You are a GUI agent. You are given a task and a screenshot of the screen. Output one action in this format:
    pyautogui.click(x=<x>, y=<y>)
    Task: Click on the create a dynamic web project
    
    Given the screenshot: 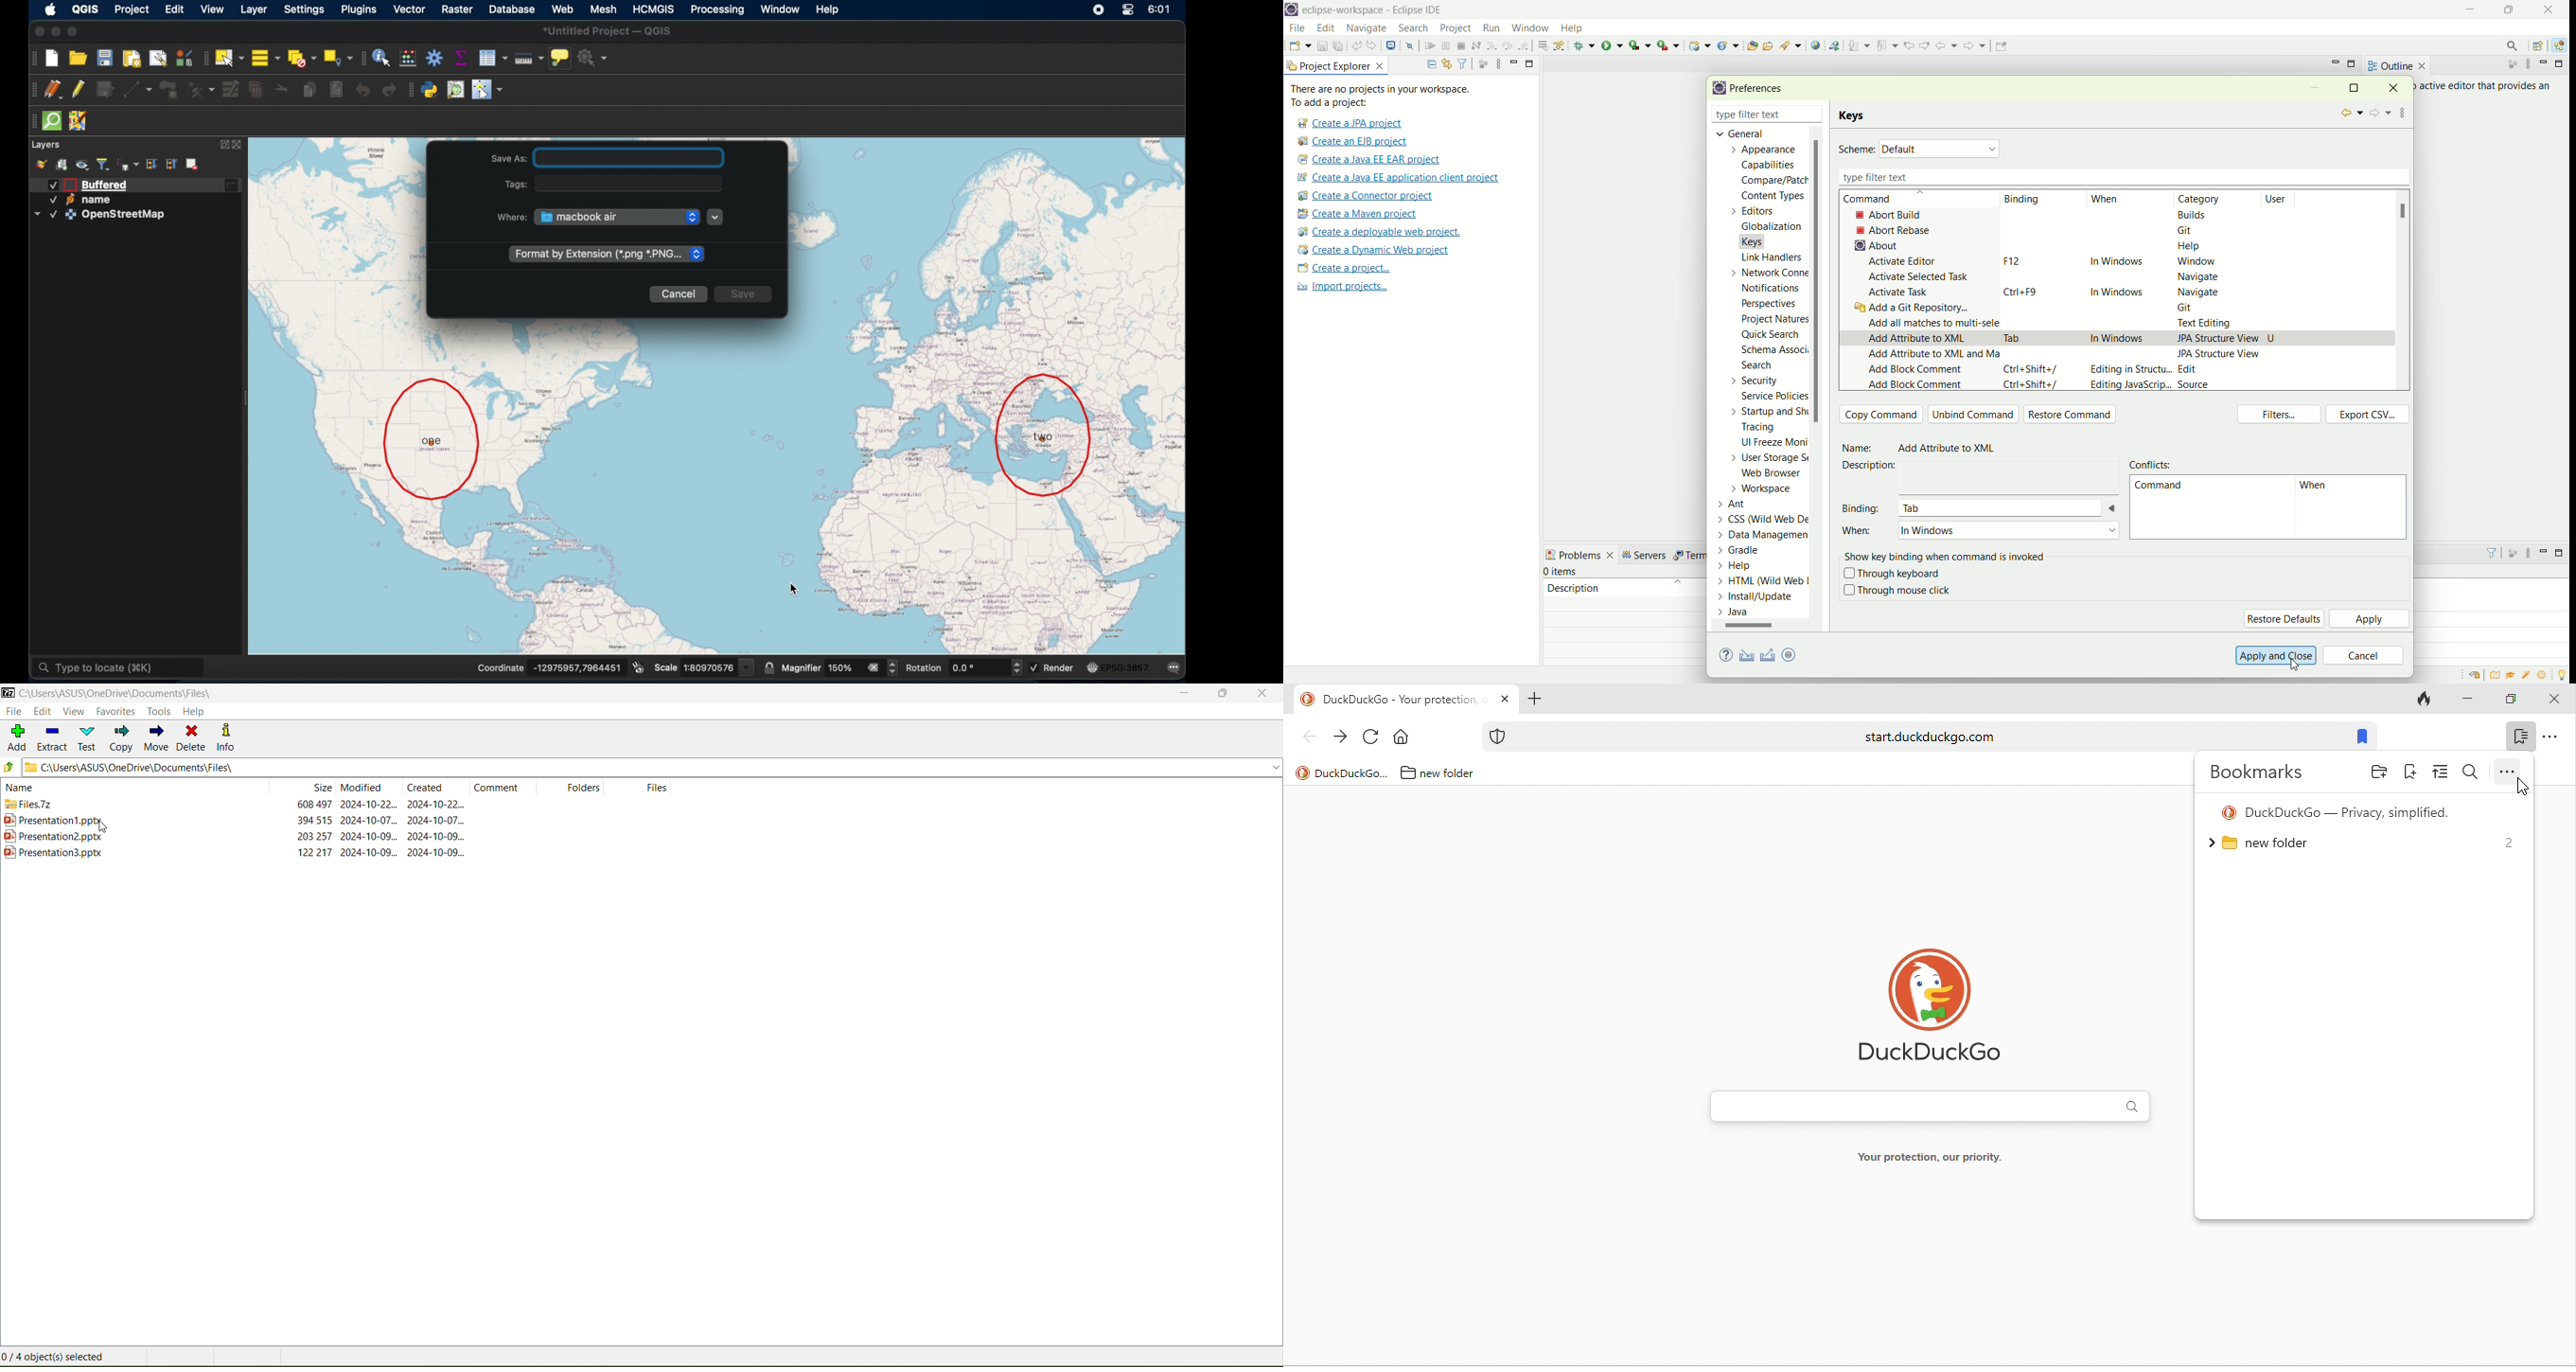 What is the action you would take?
    pyautogui.click(x=1372, y=250)
    